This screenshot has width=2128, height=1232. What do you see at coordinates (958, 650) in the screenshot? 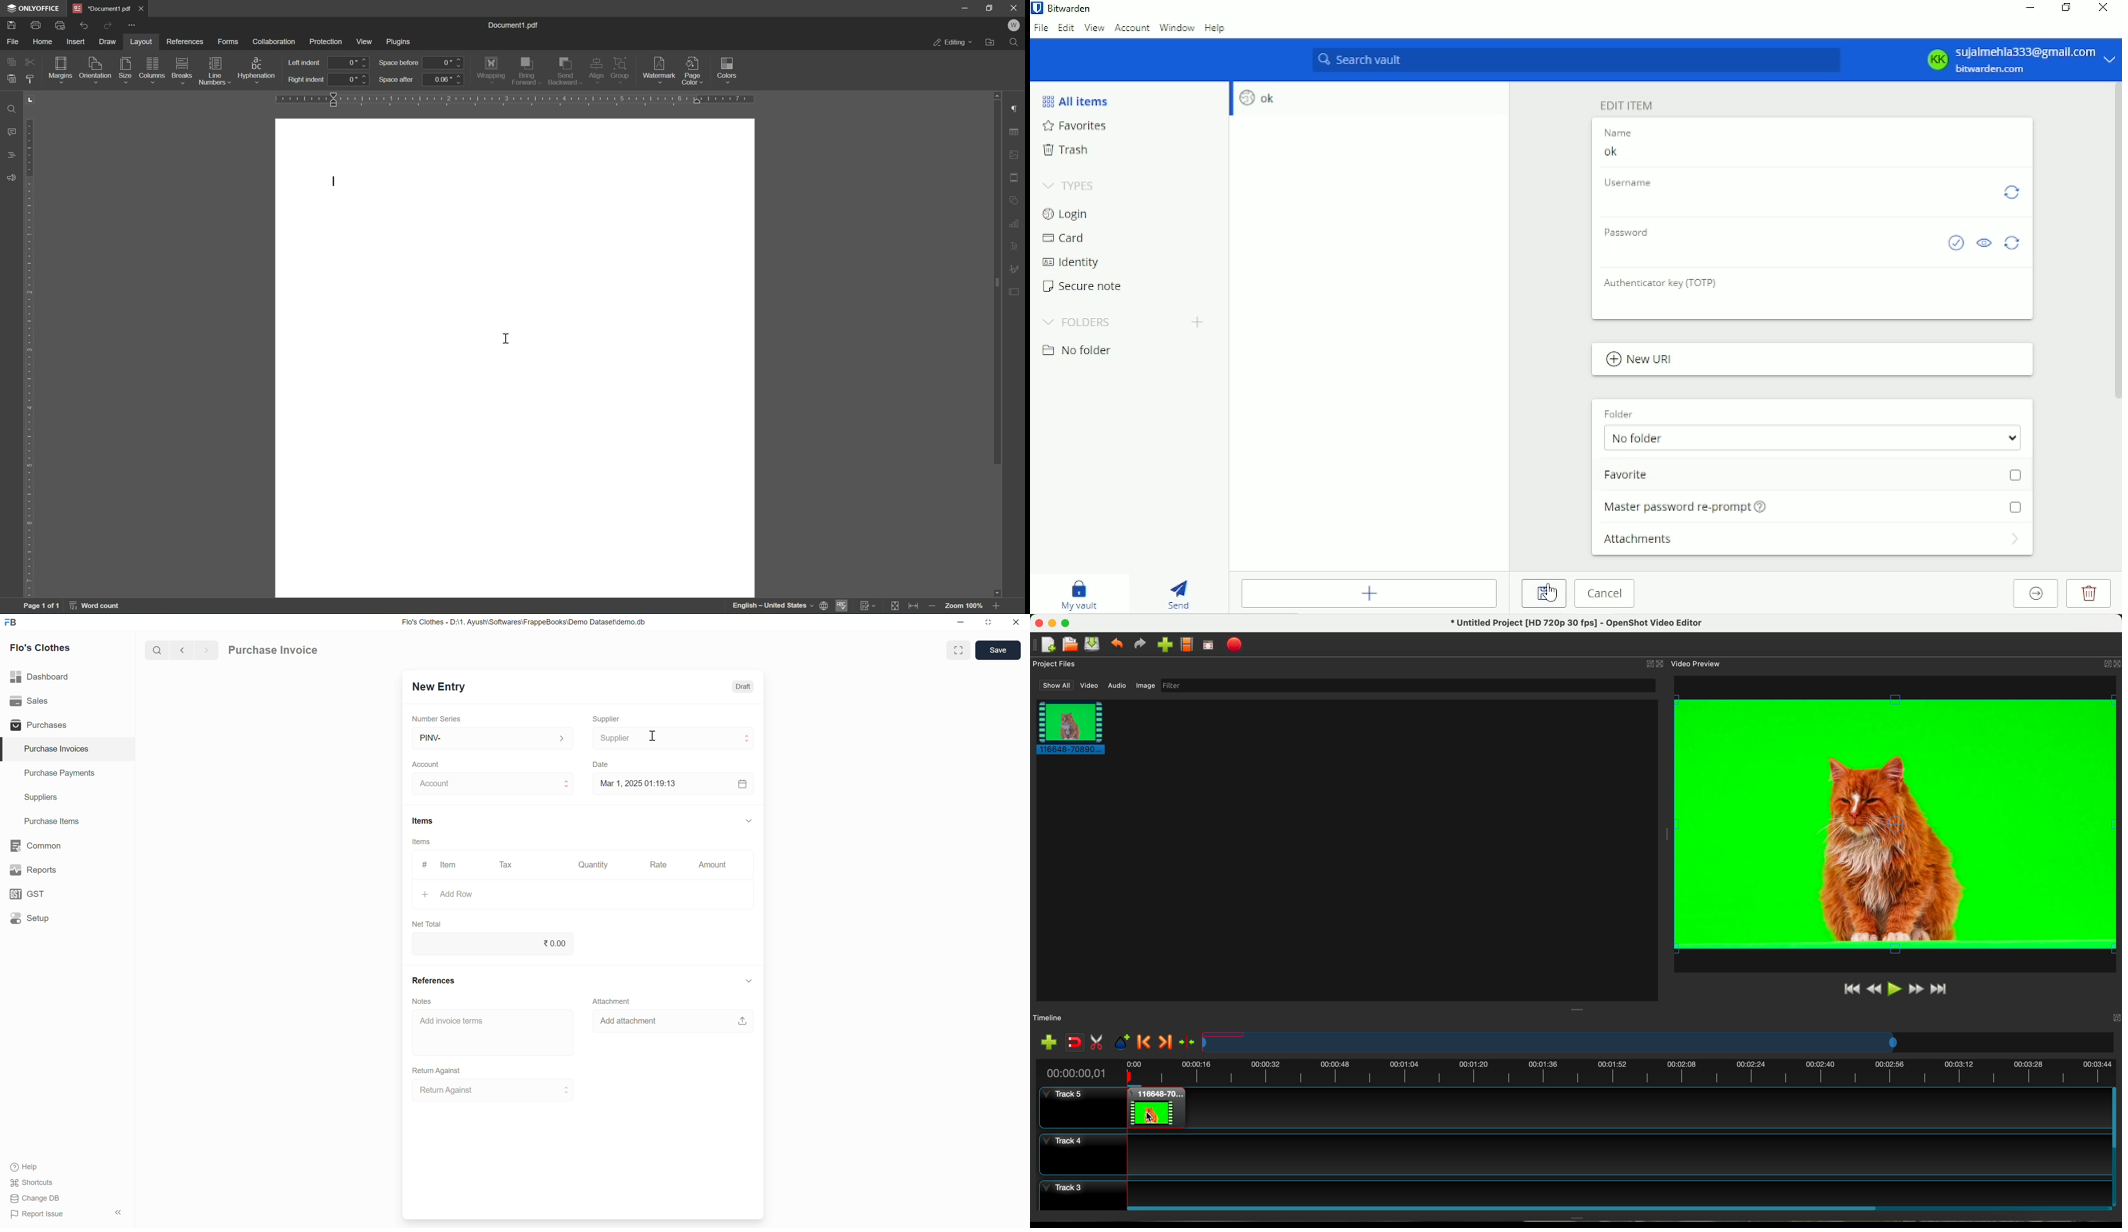
I see `Toggle between form and full width` at bounding box center [958, 650].